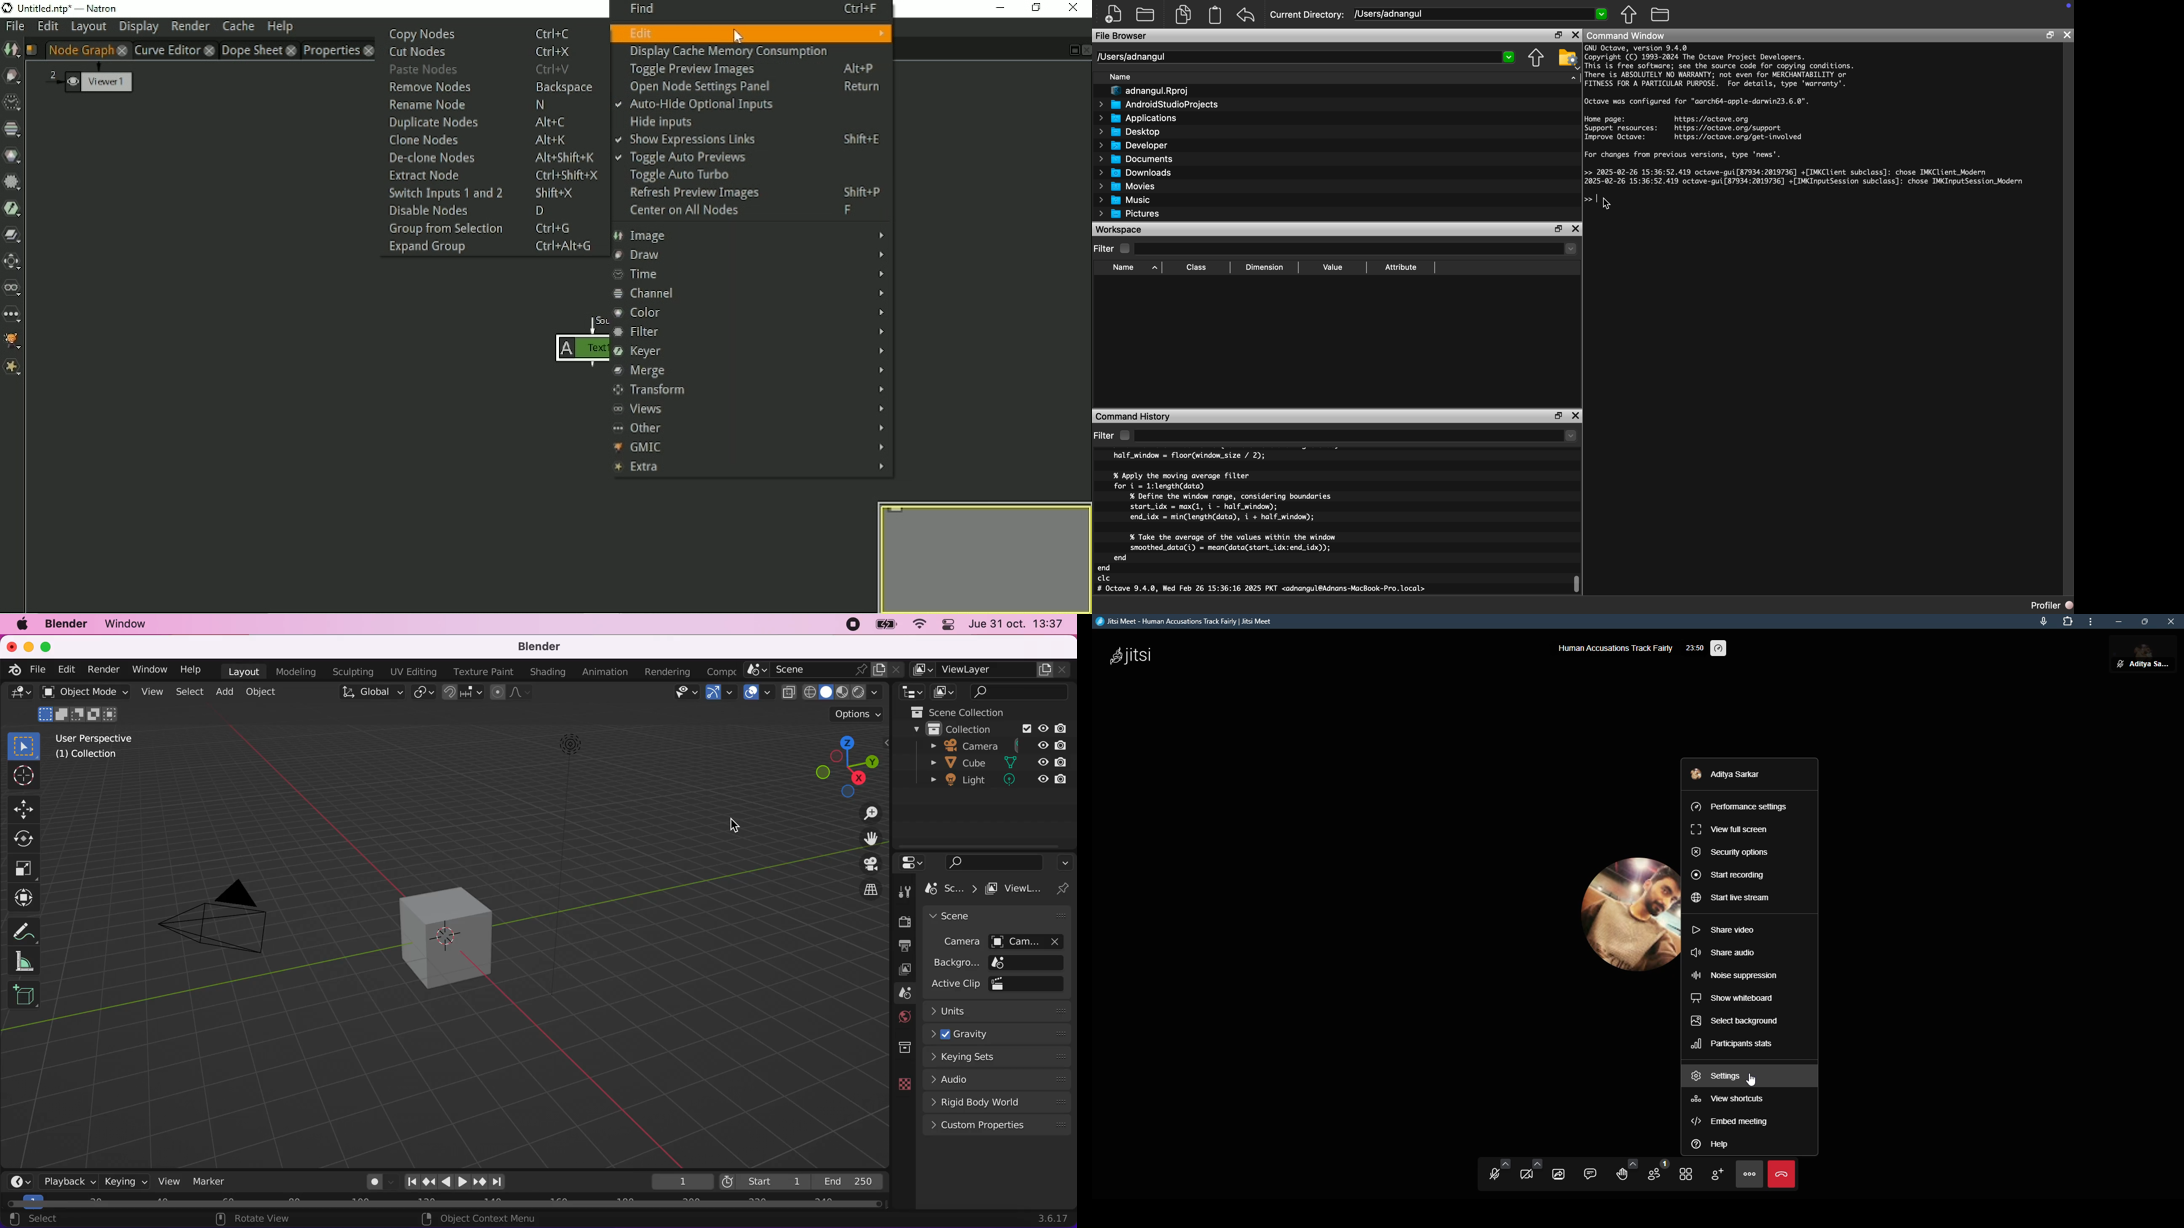 Image resolution: width=2184 pixels, height=1232 pixels. What do you see at coordinates (865, 813) in the screenshot?
I see `zoom in/out` at bounding box center [865, 813].